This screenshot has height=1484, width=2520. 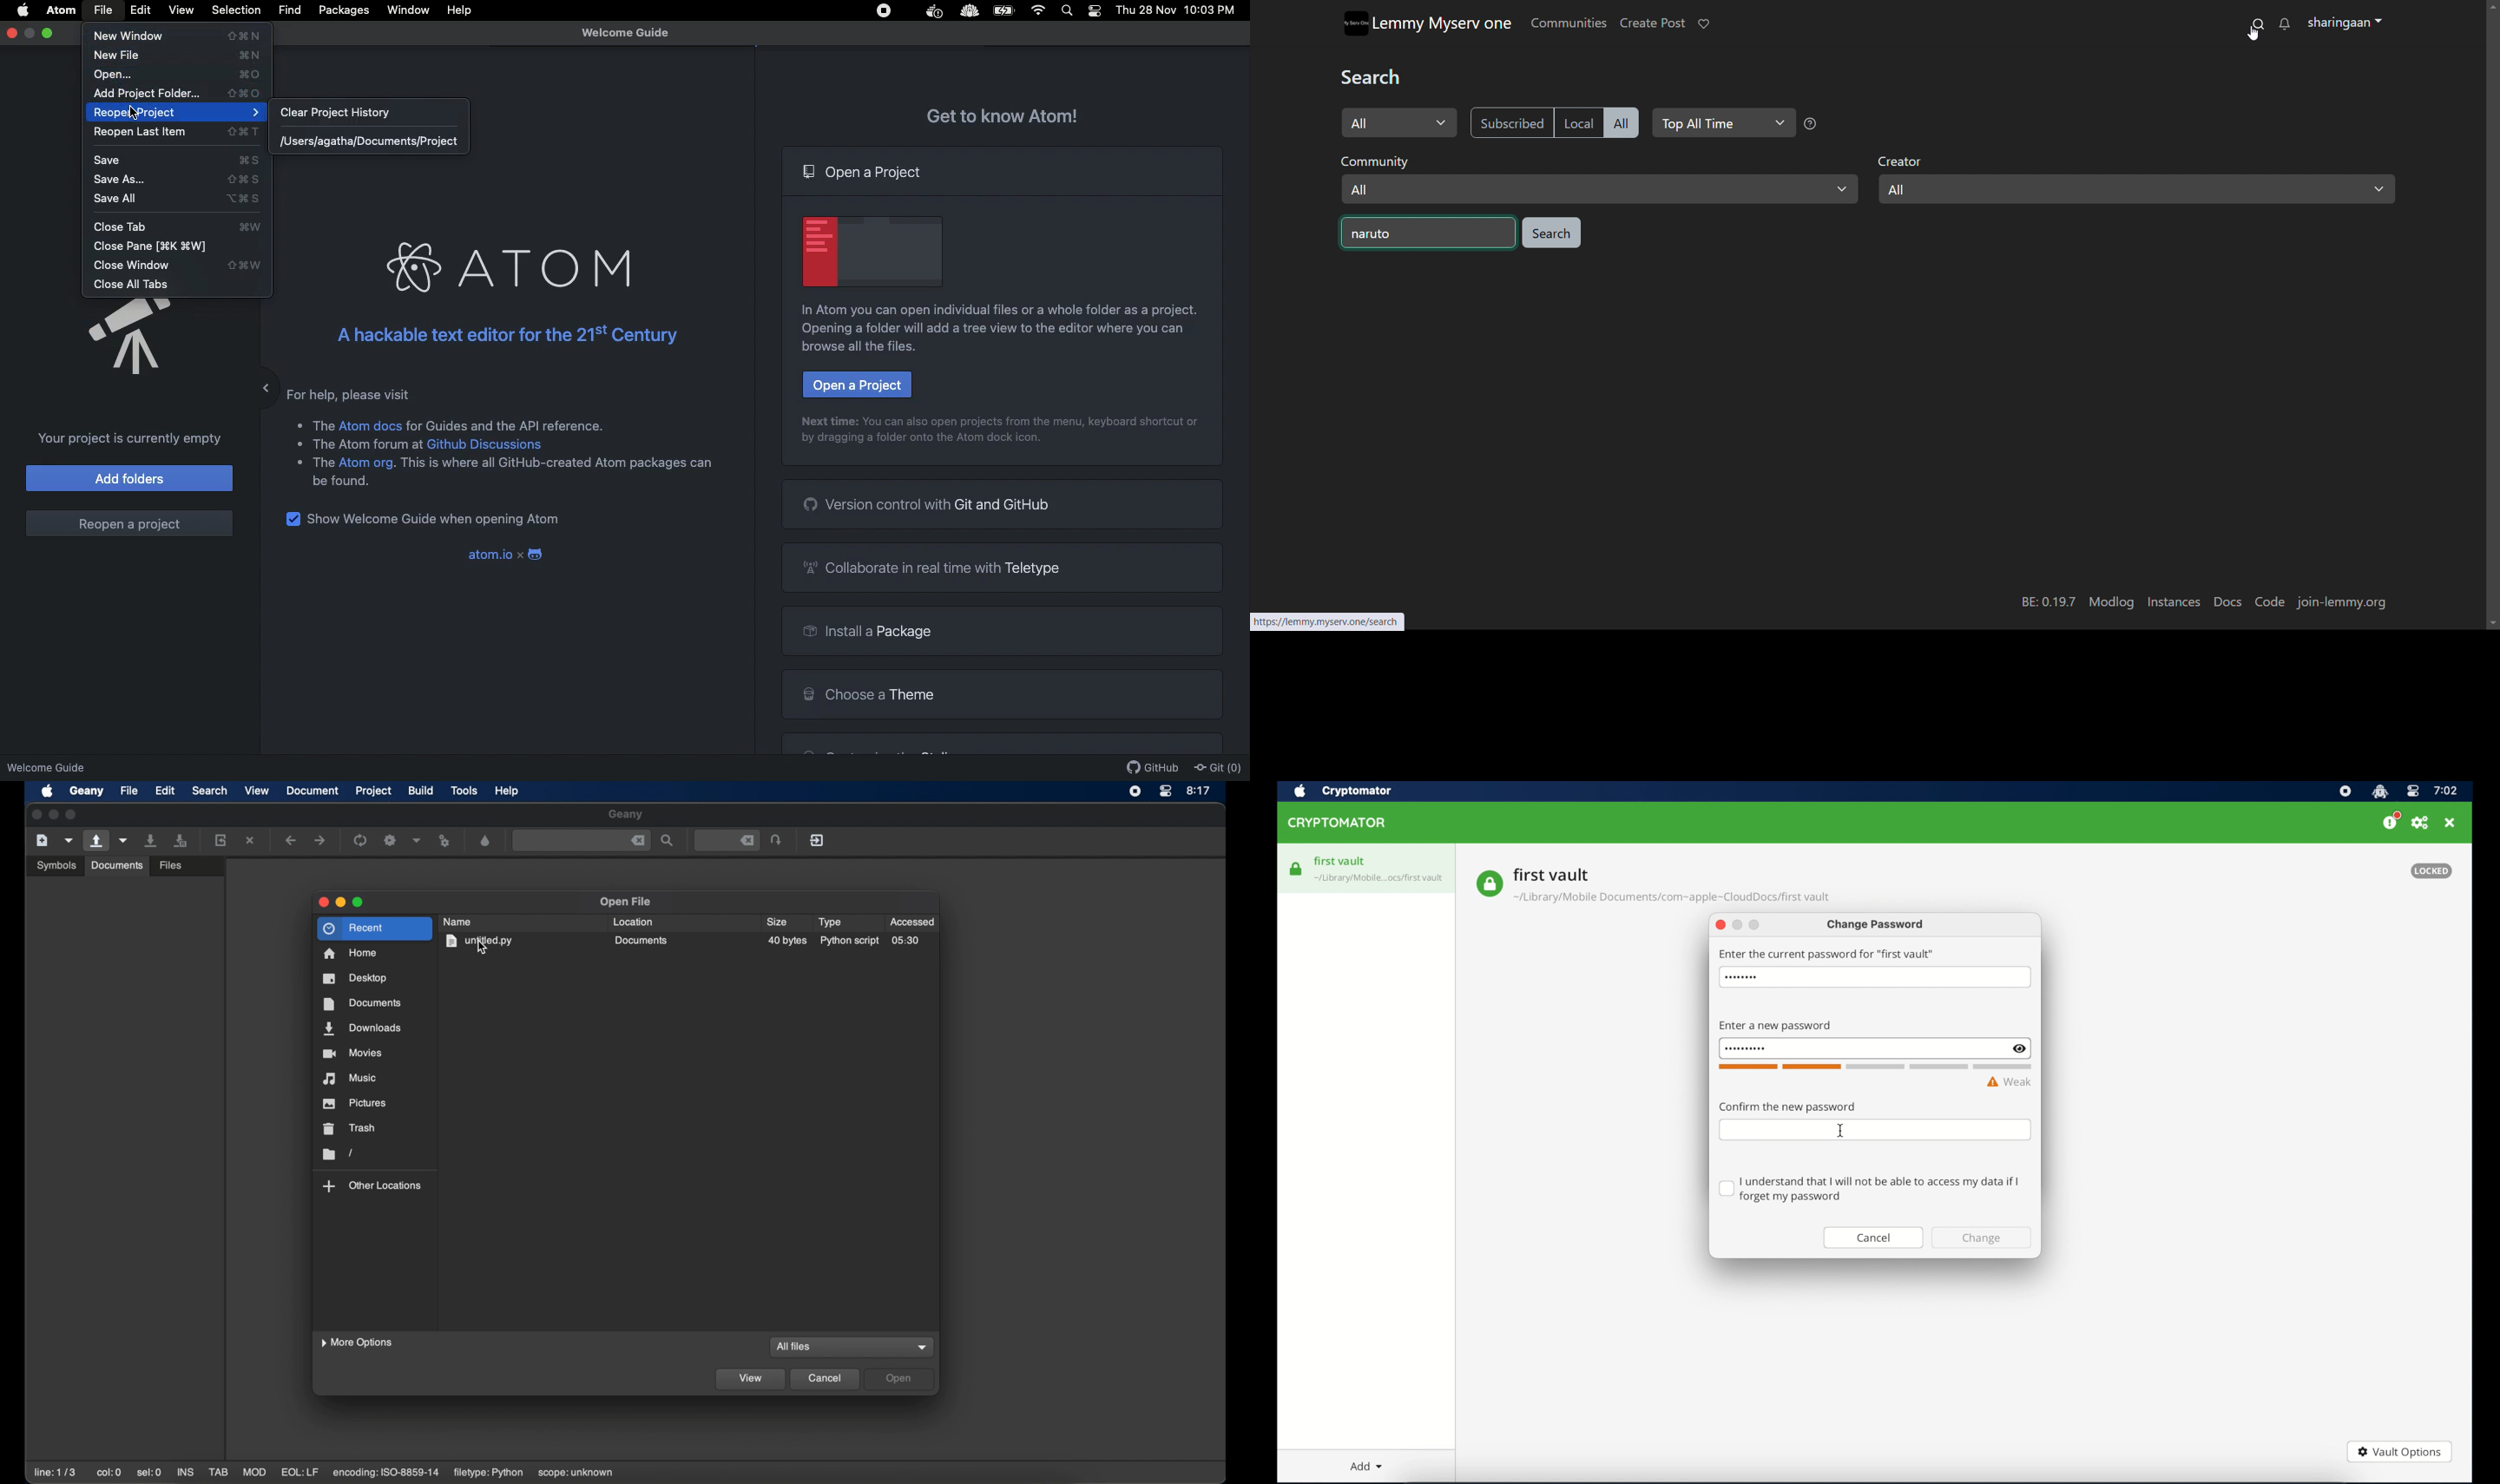 I want to click on , so click(x=968, y=12).